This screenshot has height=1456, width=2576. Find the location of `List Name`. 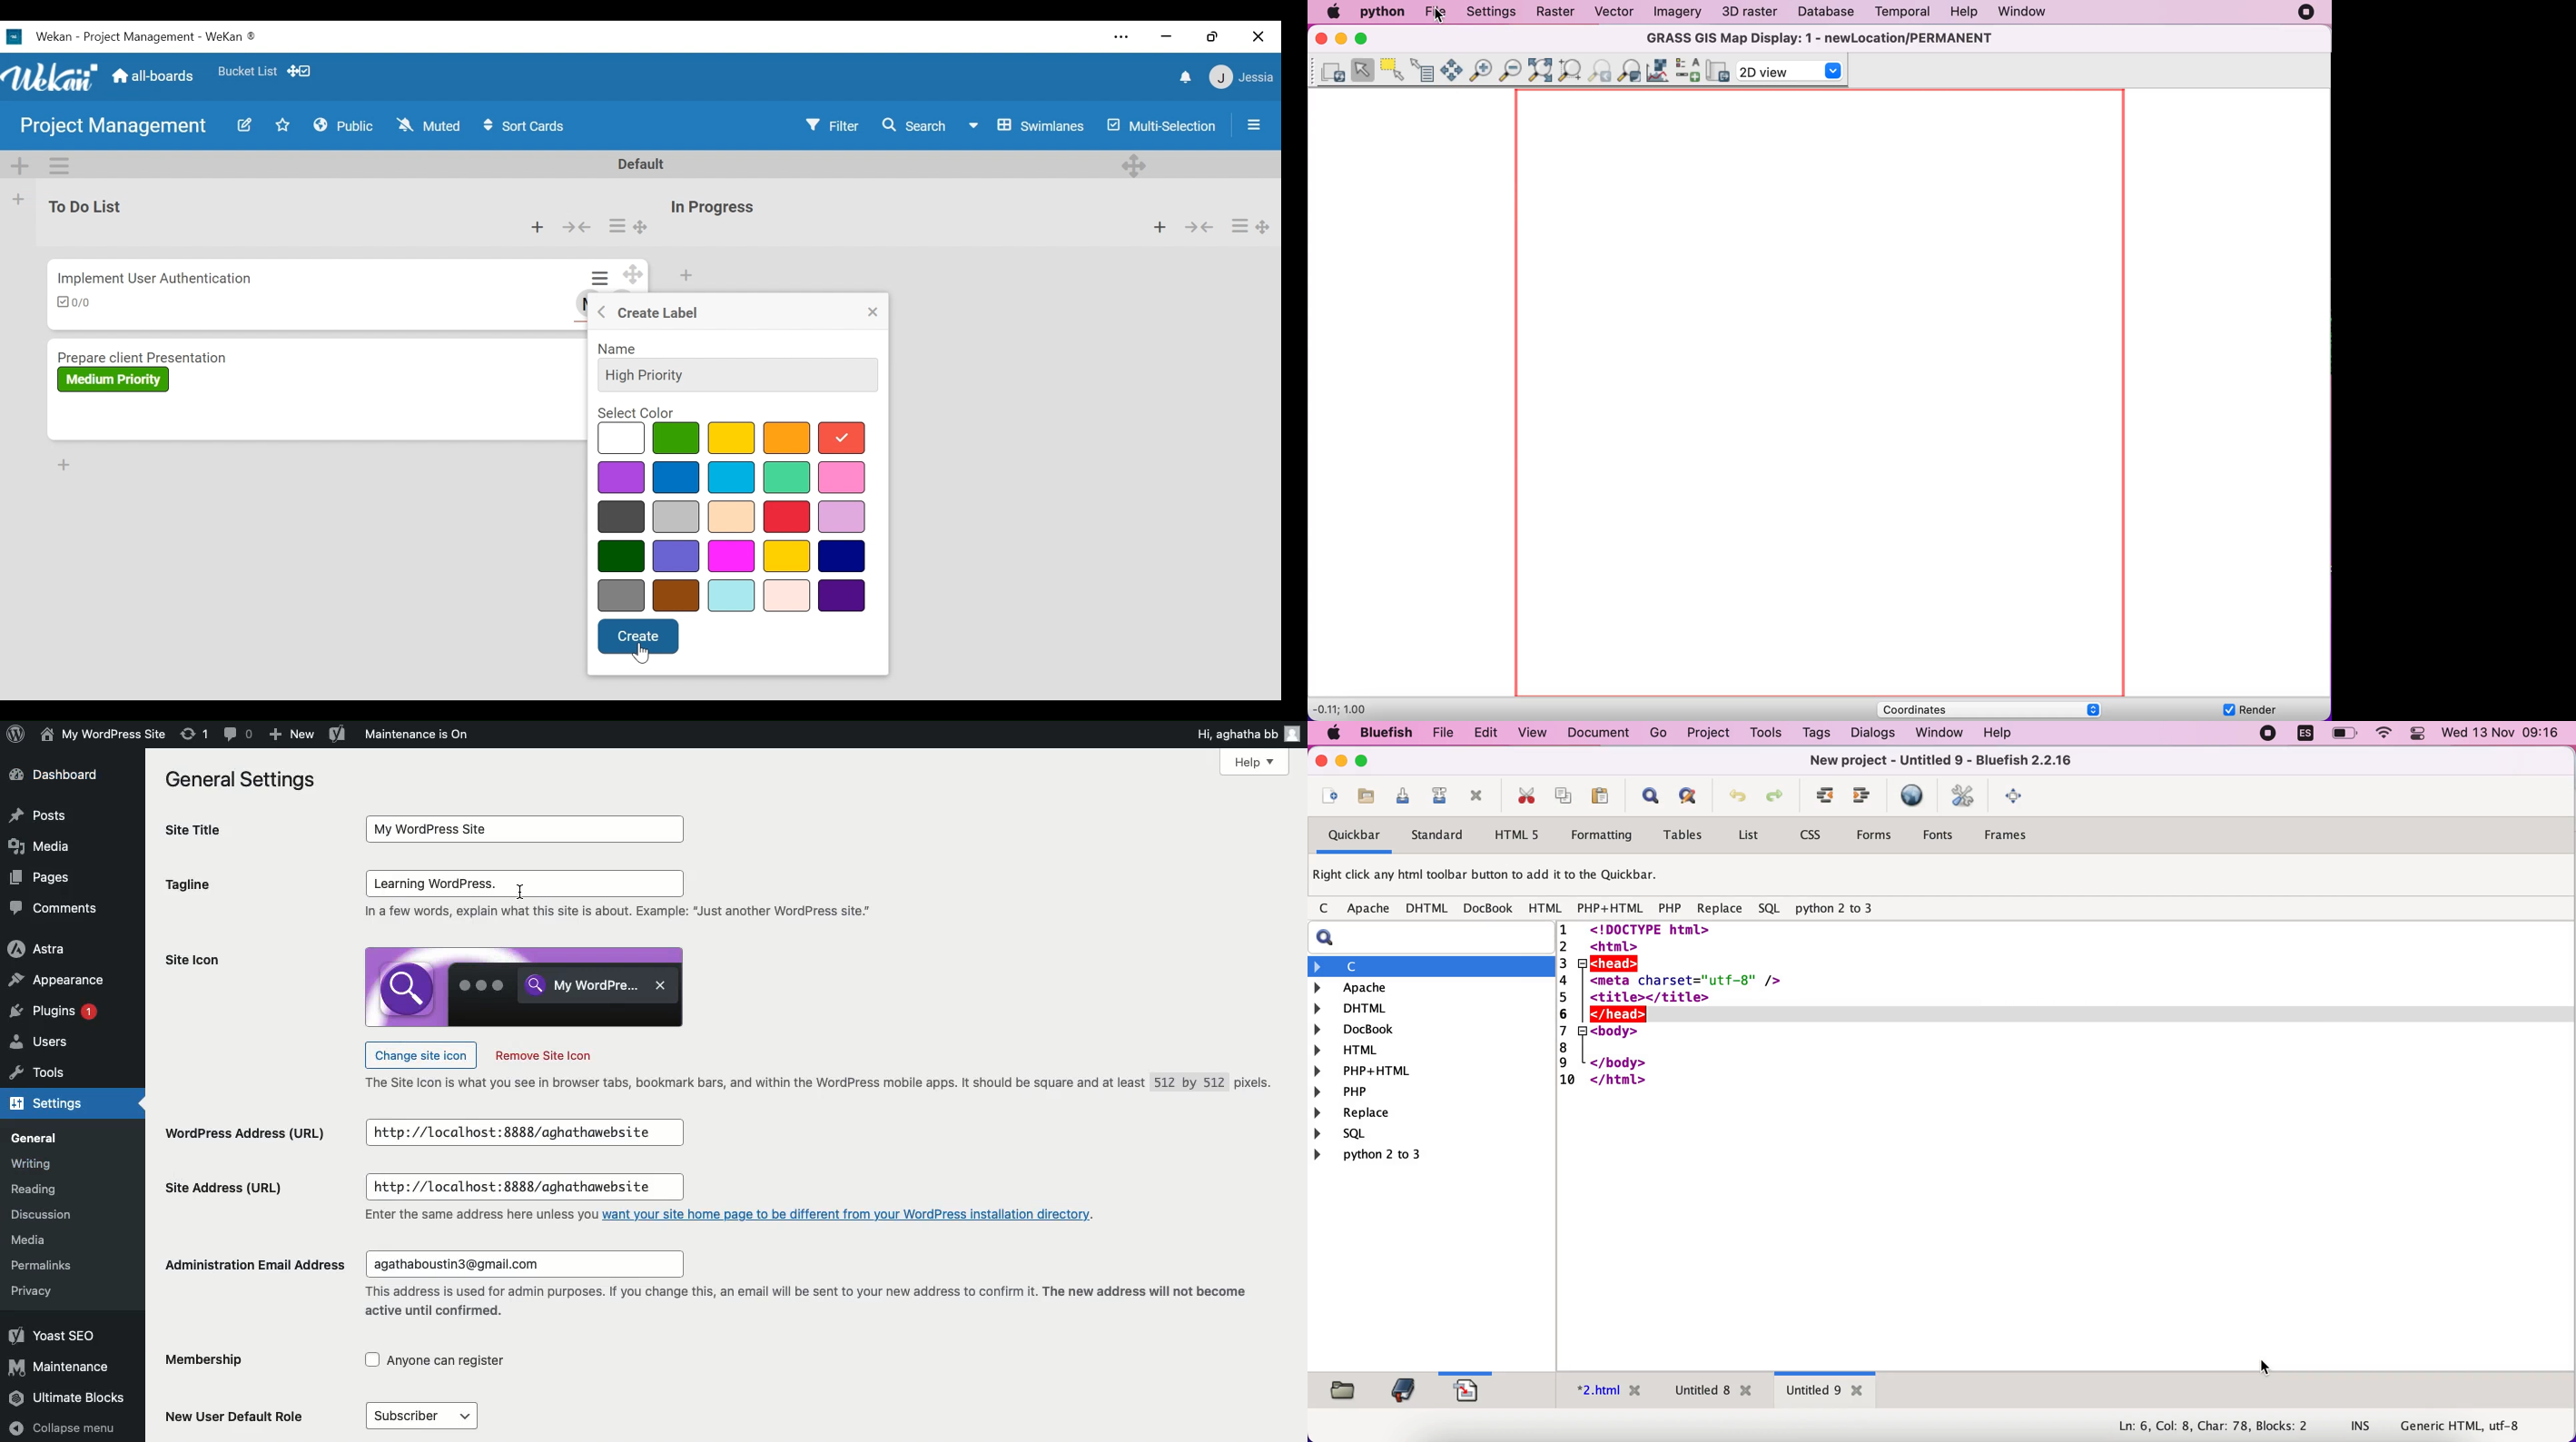

List Name is located at coordinates (83, 206).